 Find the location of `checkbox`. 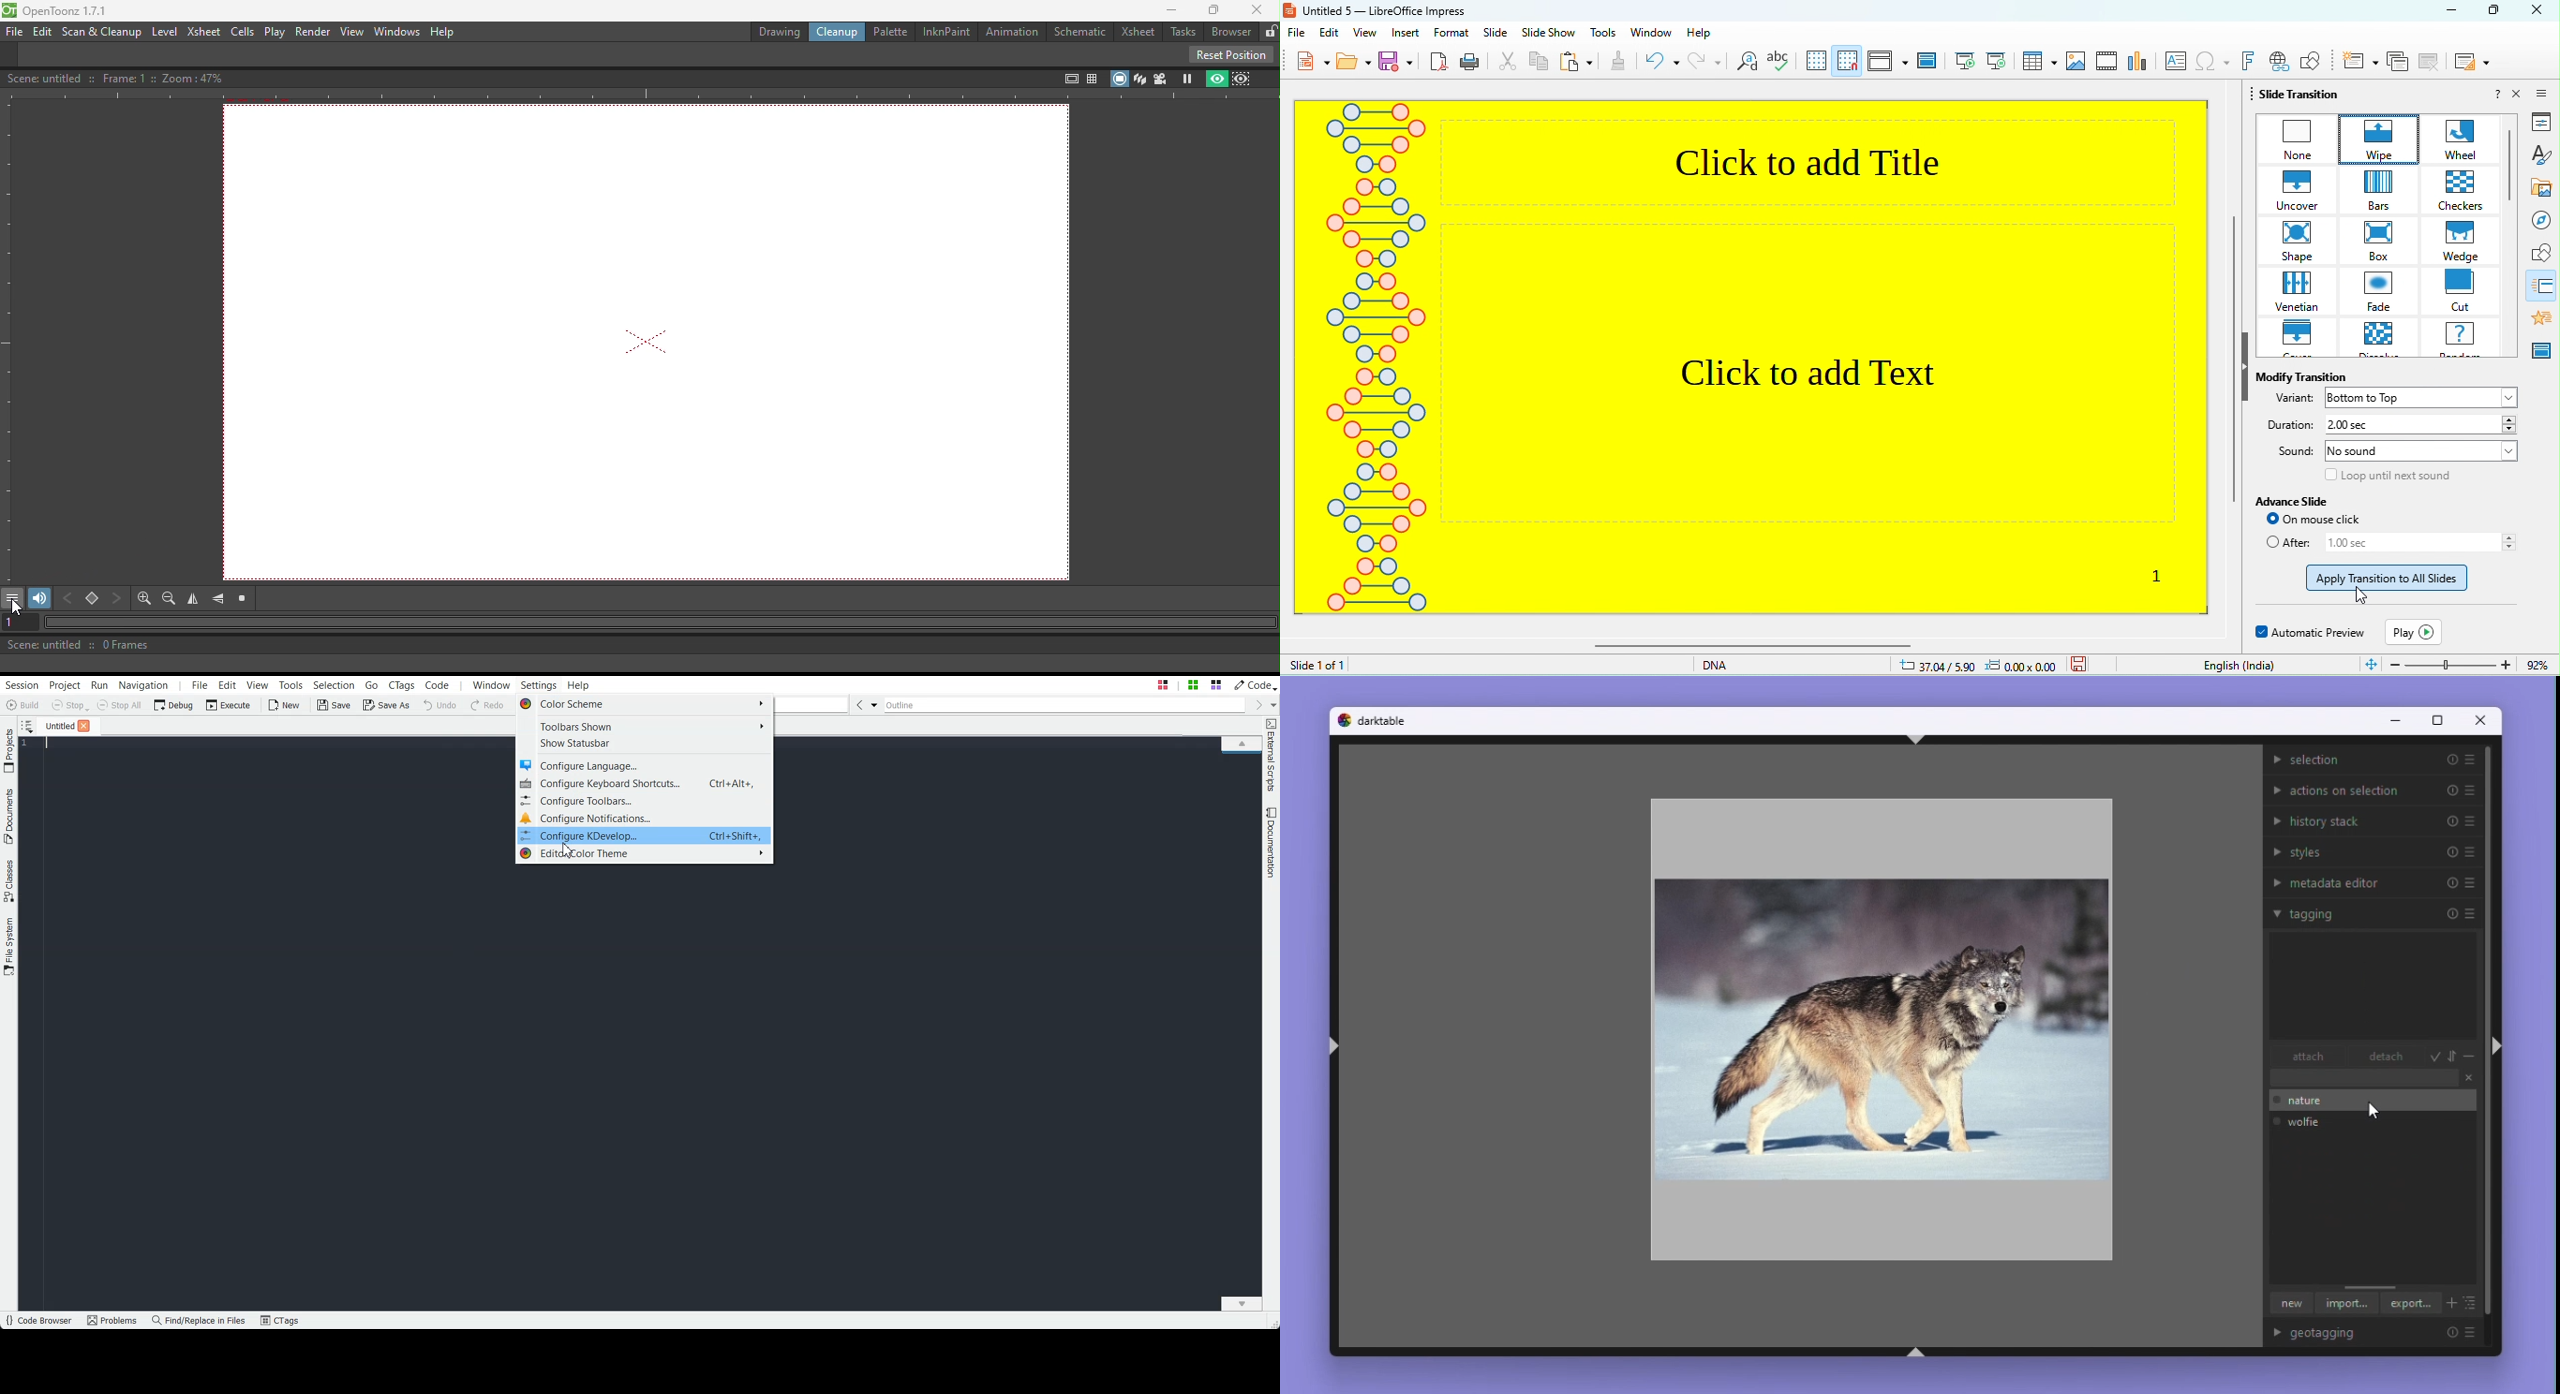

checkbox is located at coordinates (2275, 1101).